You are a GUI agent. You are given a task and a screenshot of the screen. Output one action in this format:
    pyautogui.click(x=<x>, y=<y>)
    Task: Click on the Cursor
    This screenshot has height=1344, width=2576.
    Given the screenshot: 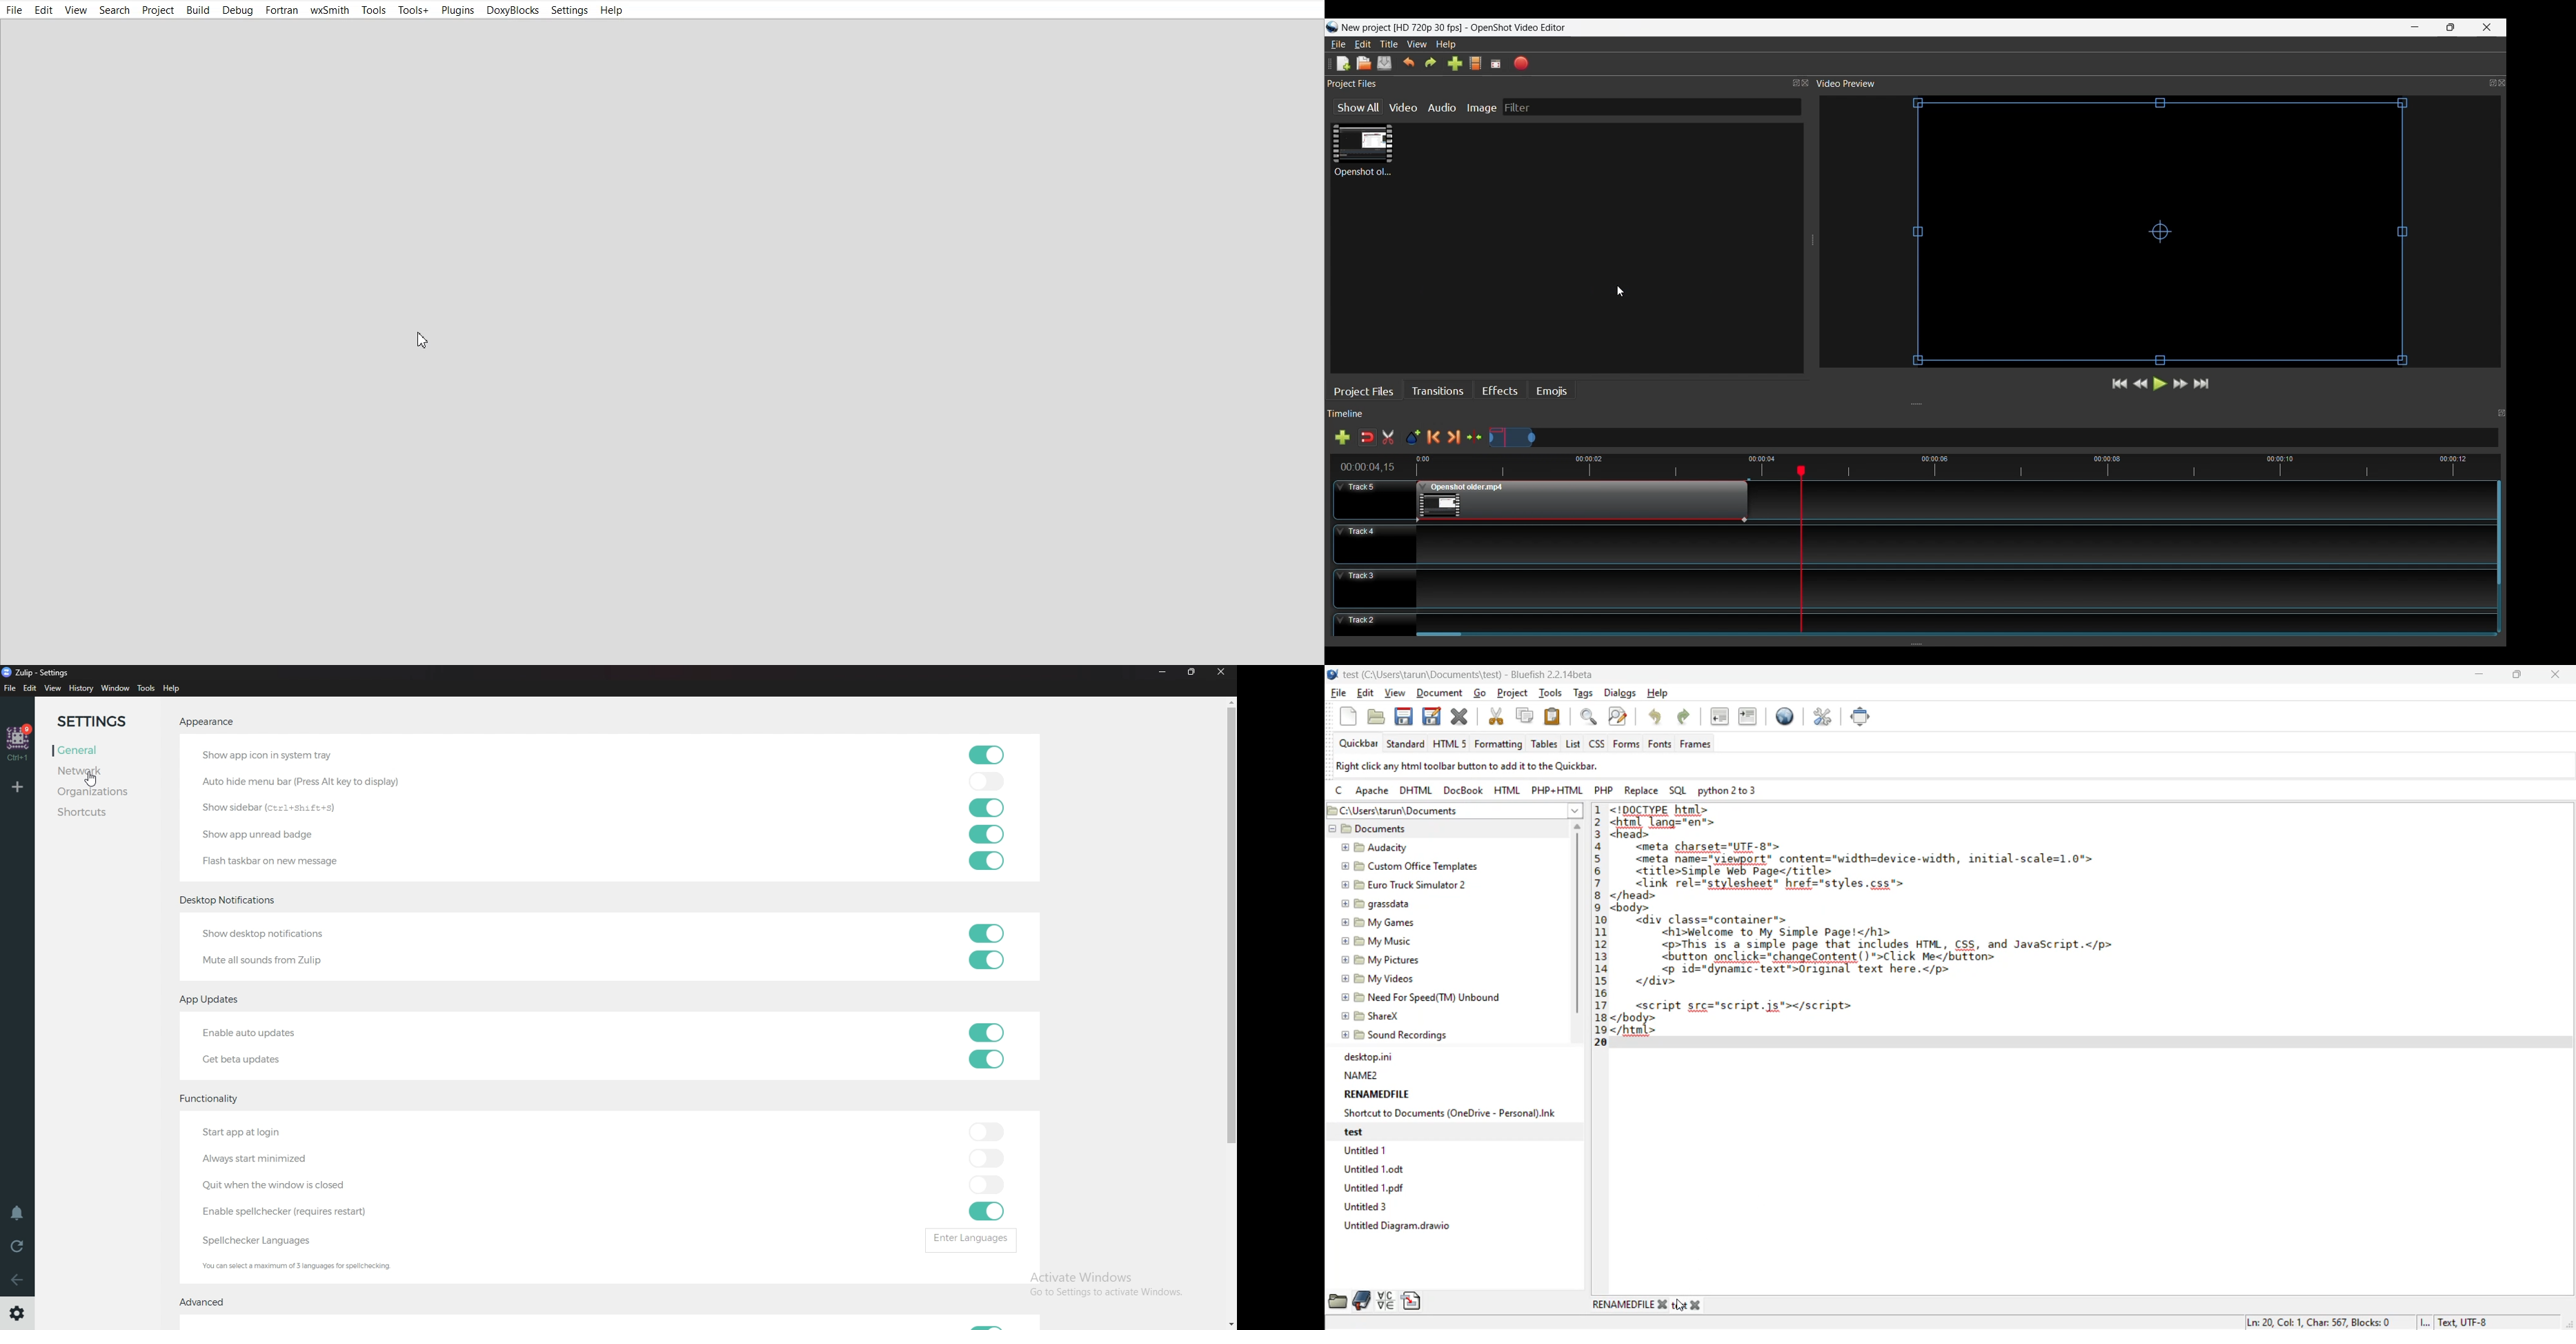 What is the action you would take?
    pyautogui.click(x=424, y=339)
    